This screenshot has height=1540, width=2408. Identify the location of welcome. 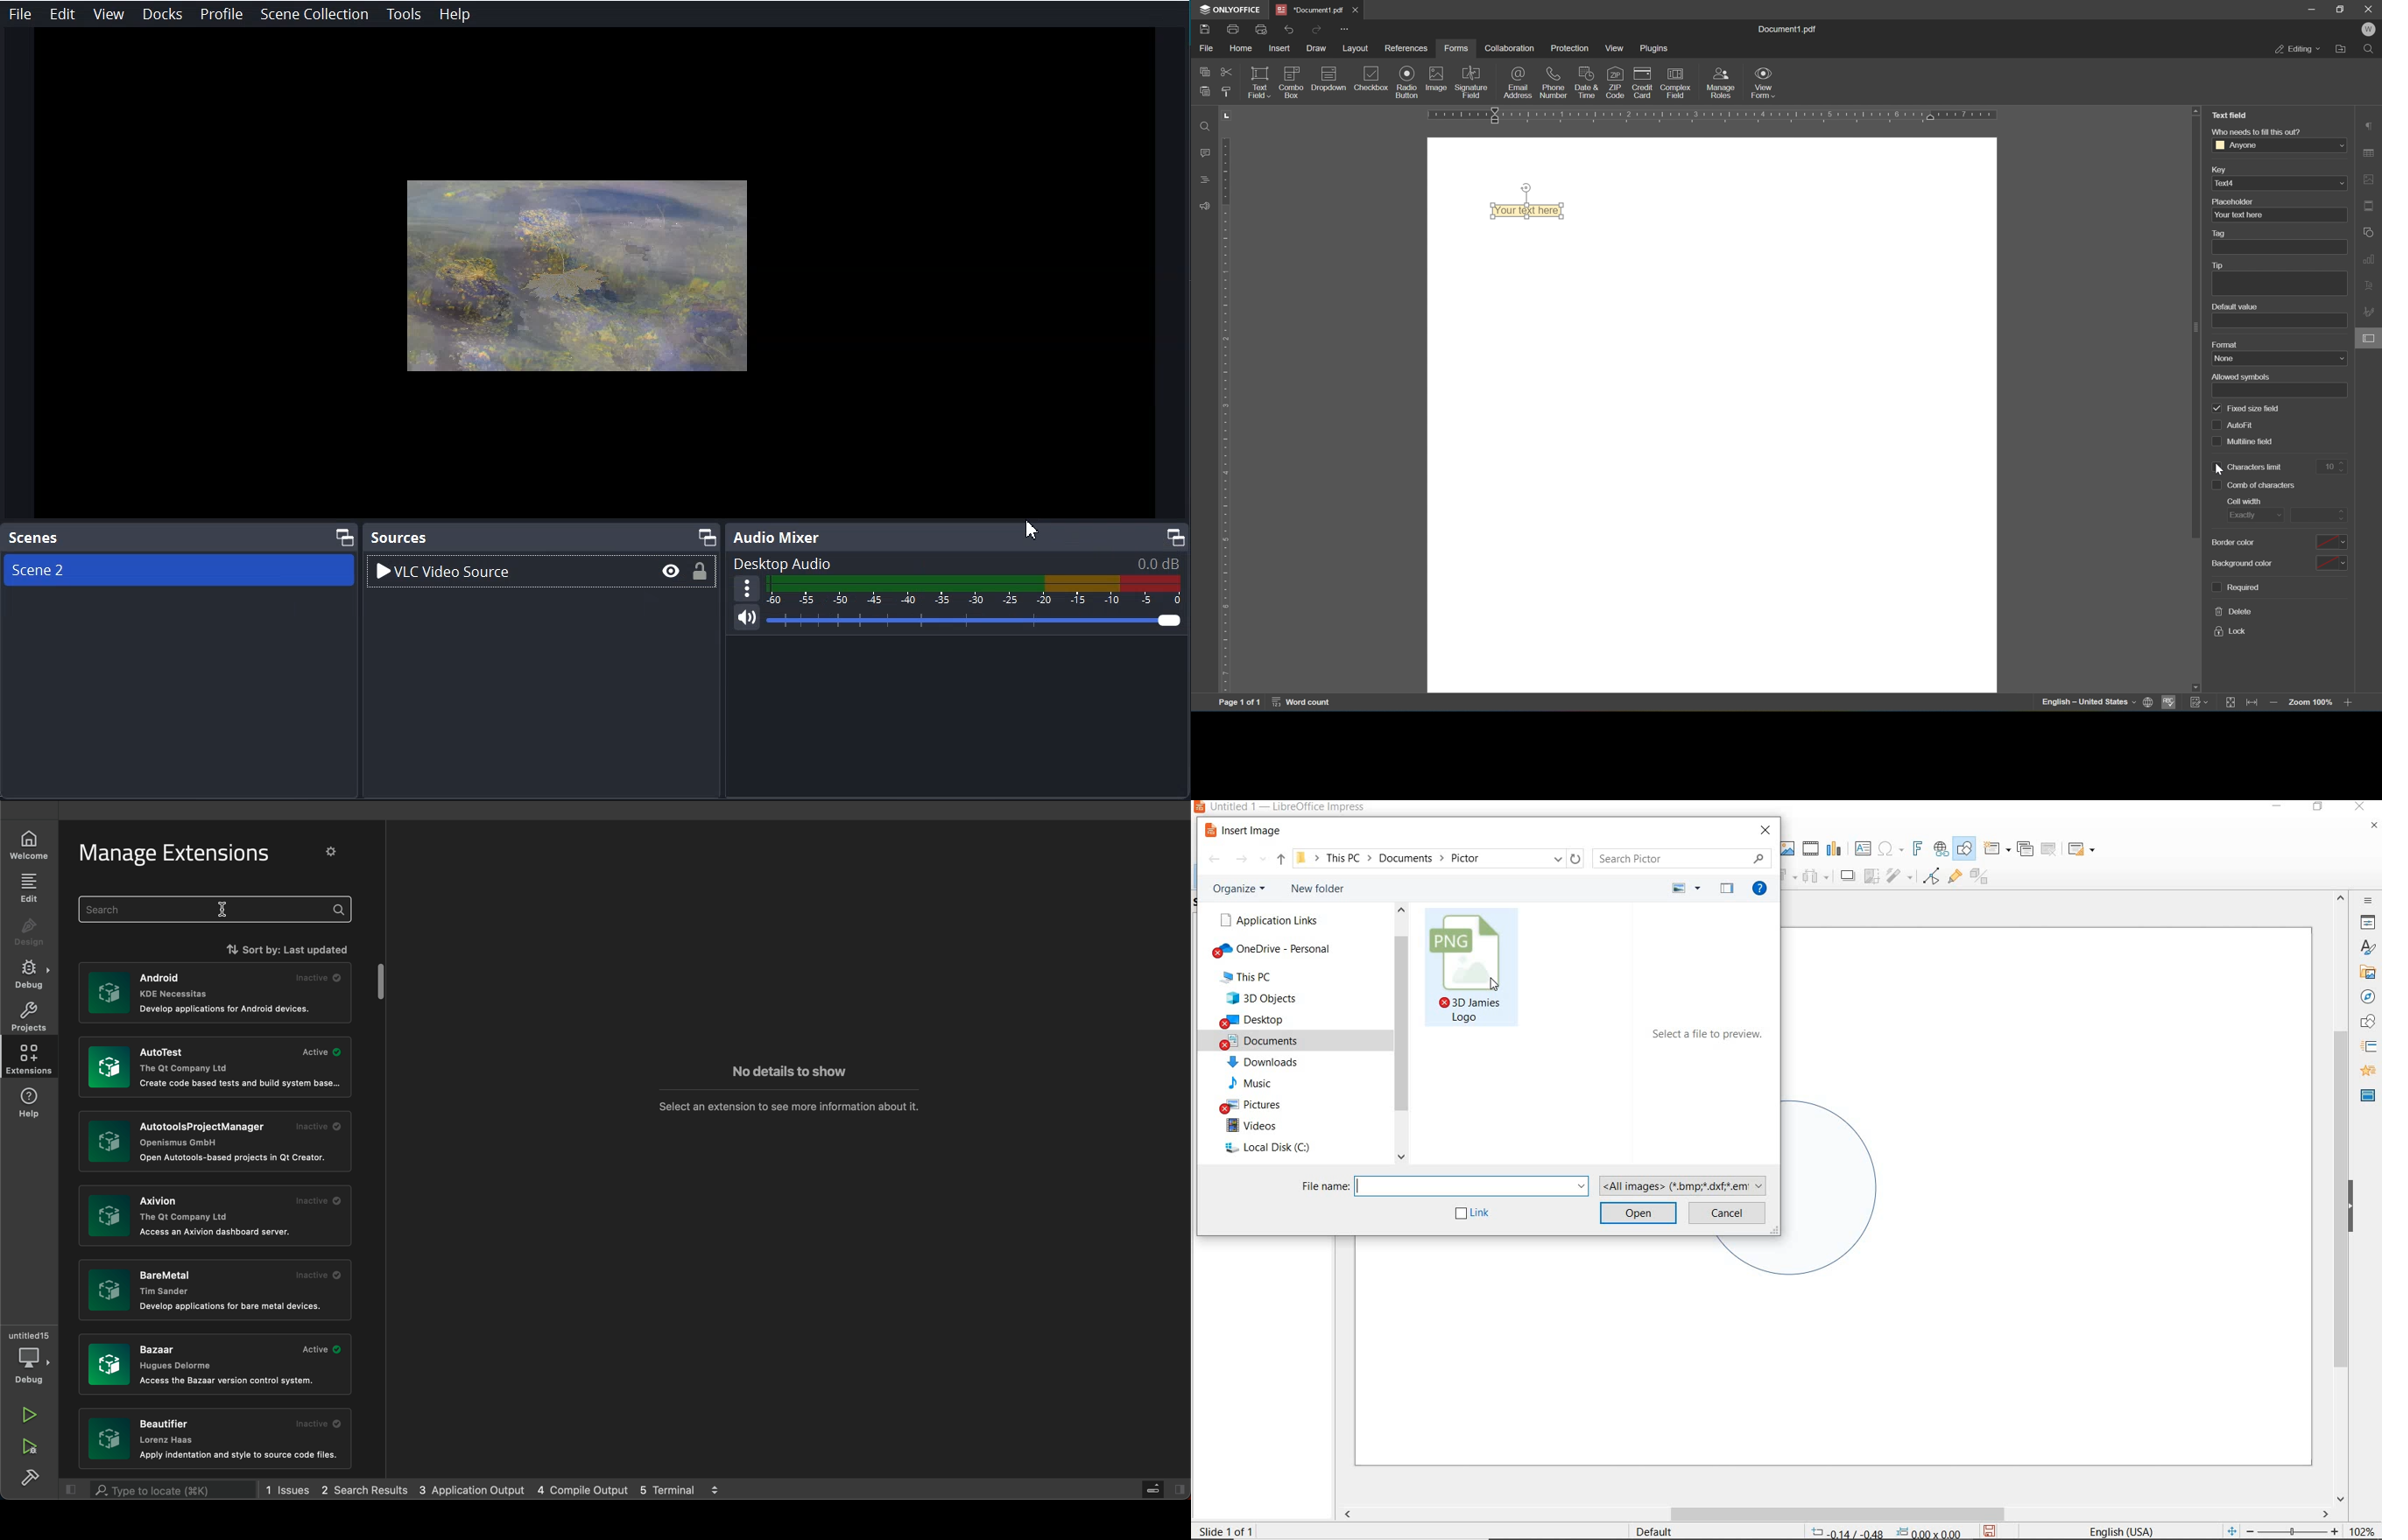
(25, 847).